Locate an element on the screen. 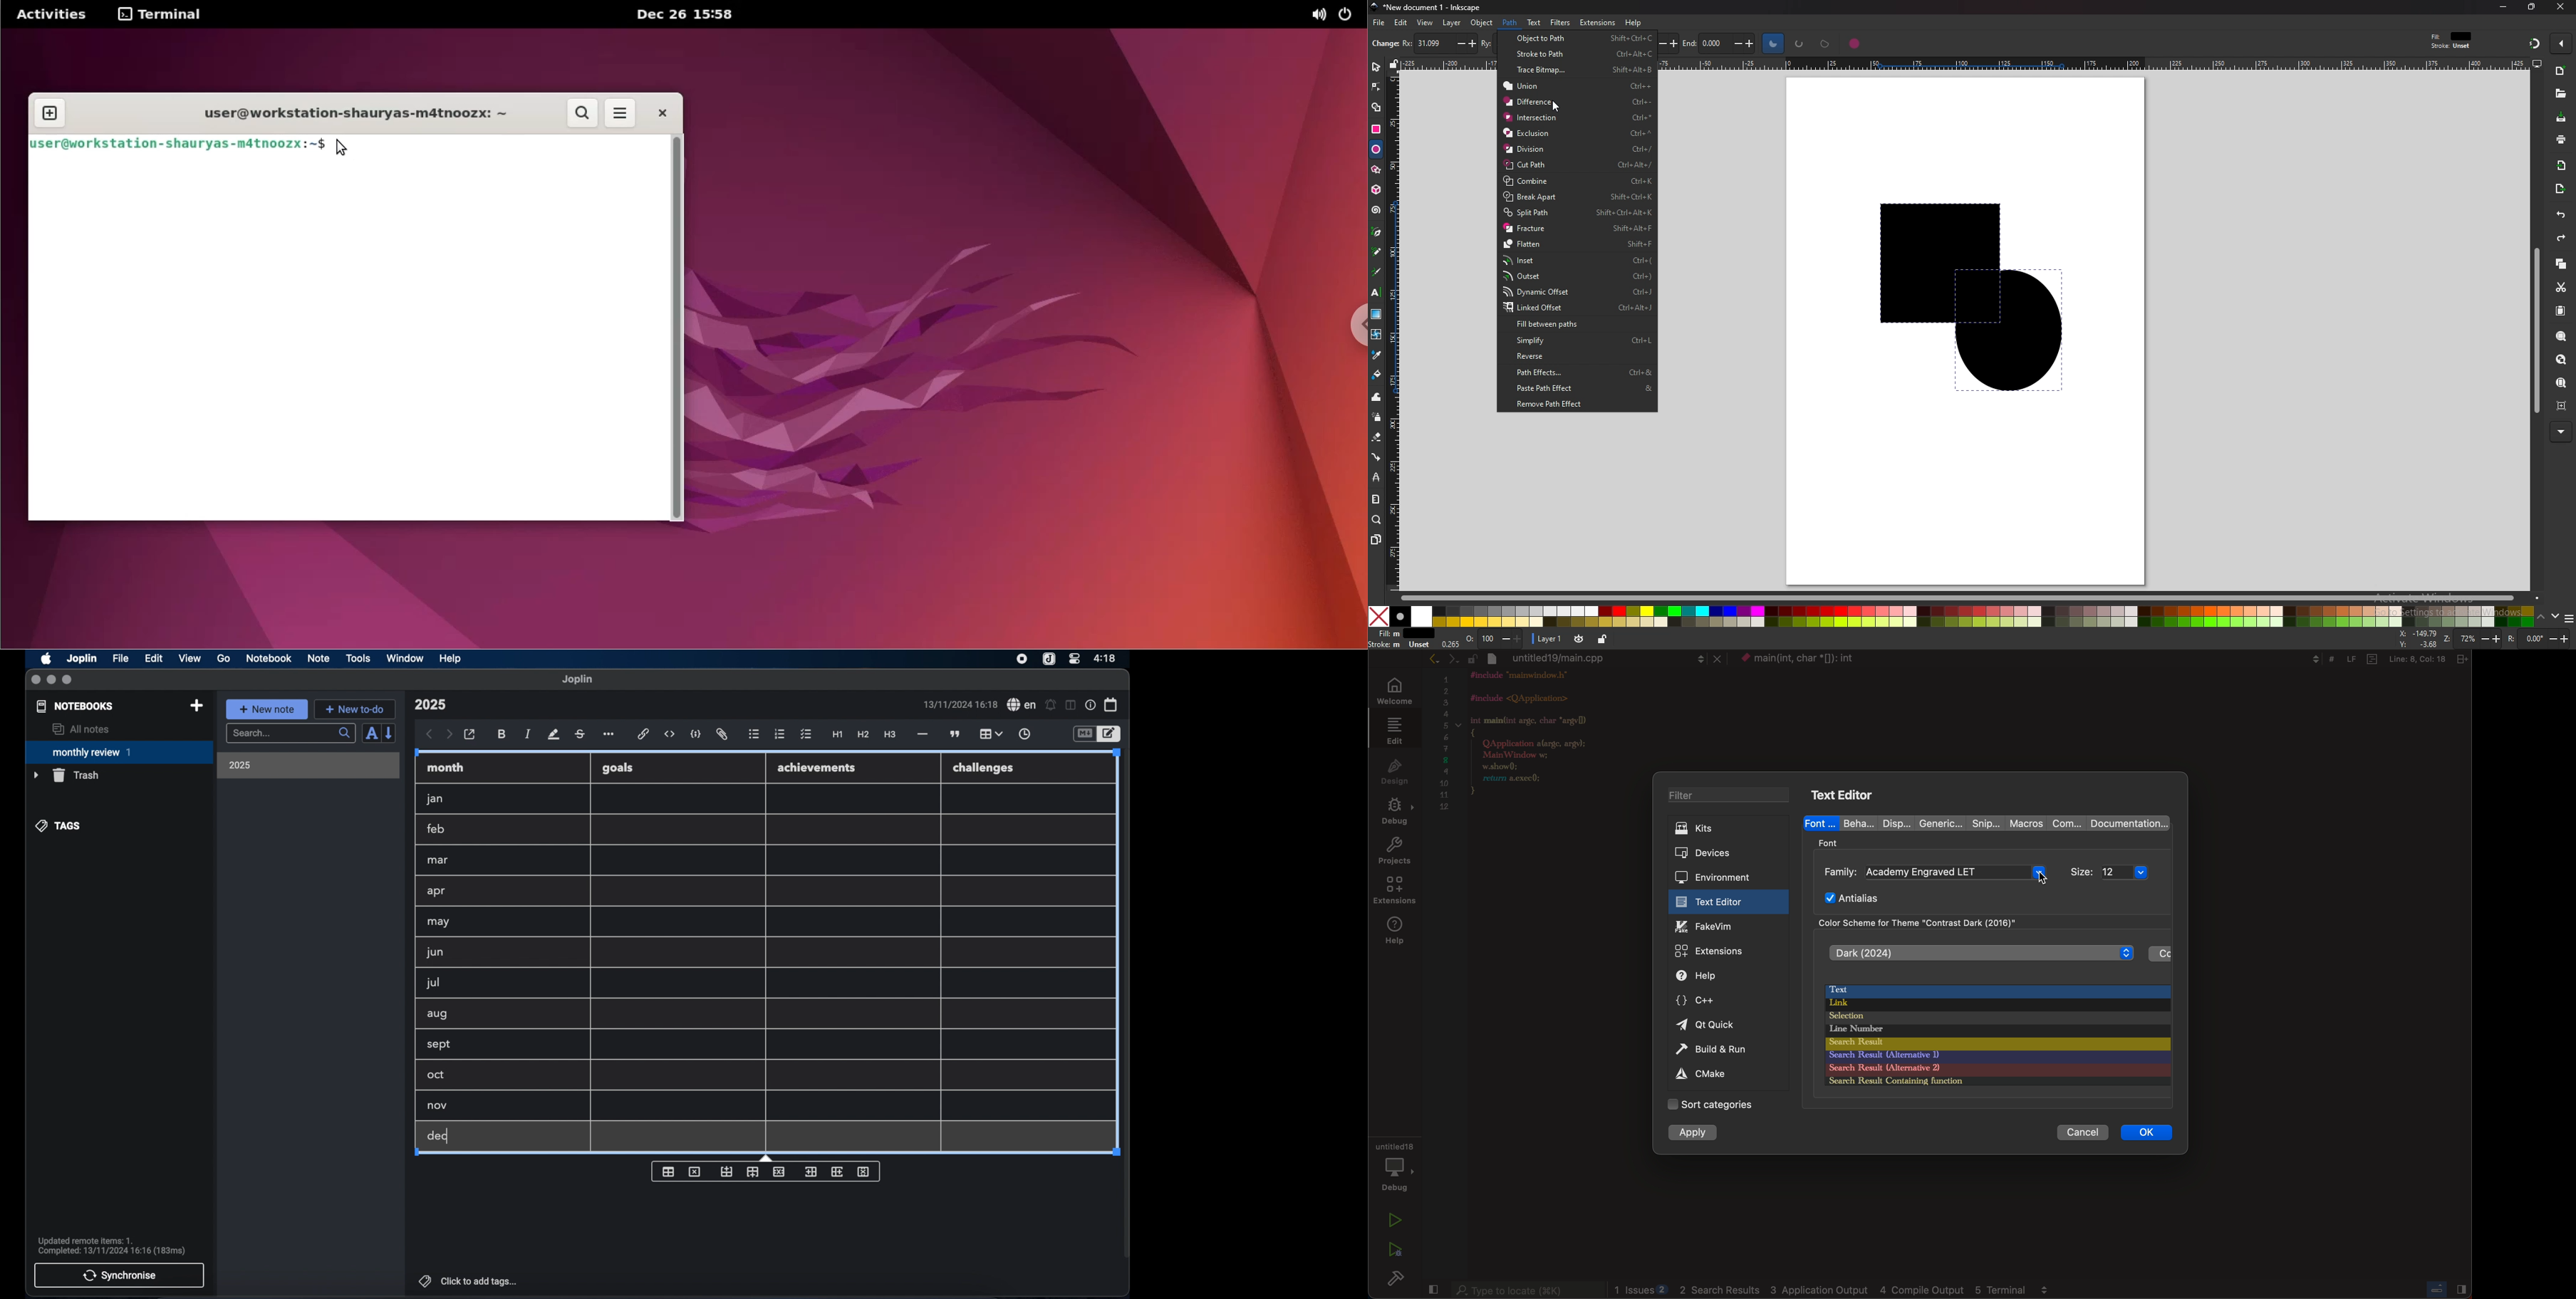 Image resolution: width=2576 pixels, height=1316 pixels. numbered list is located at coordinates (780, 734).